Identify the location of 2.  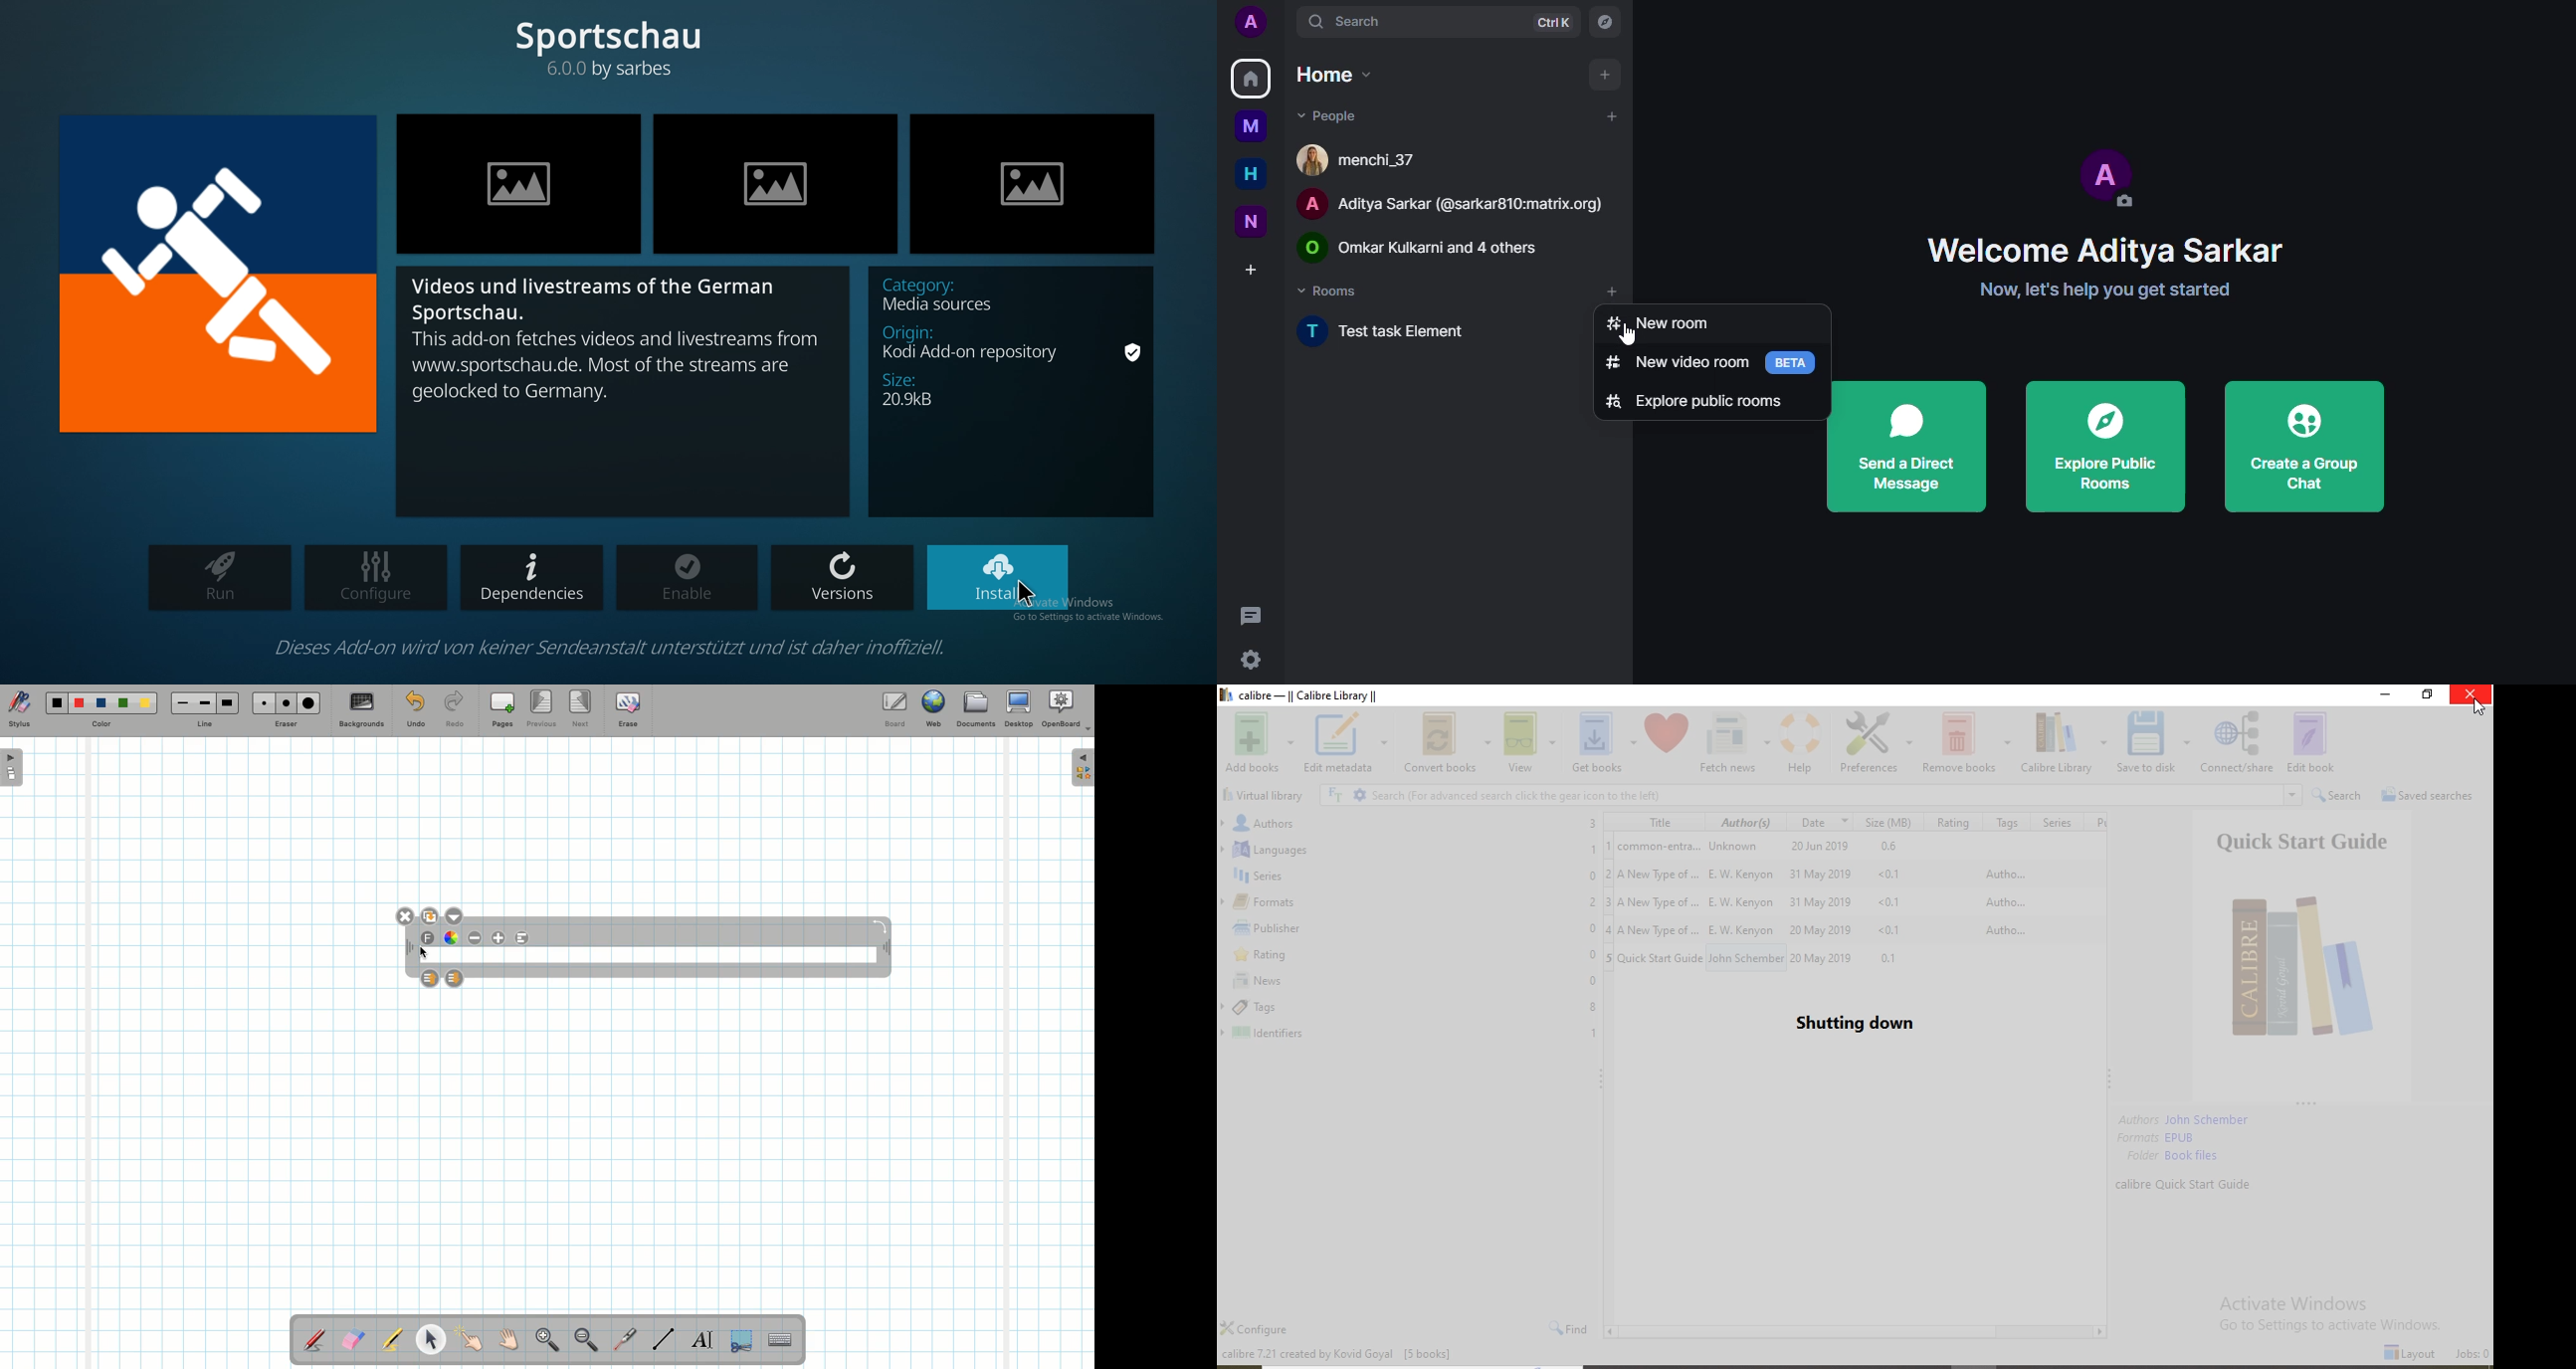
(1608, 872).